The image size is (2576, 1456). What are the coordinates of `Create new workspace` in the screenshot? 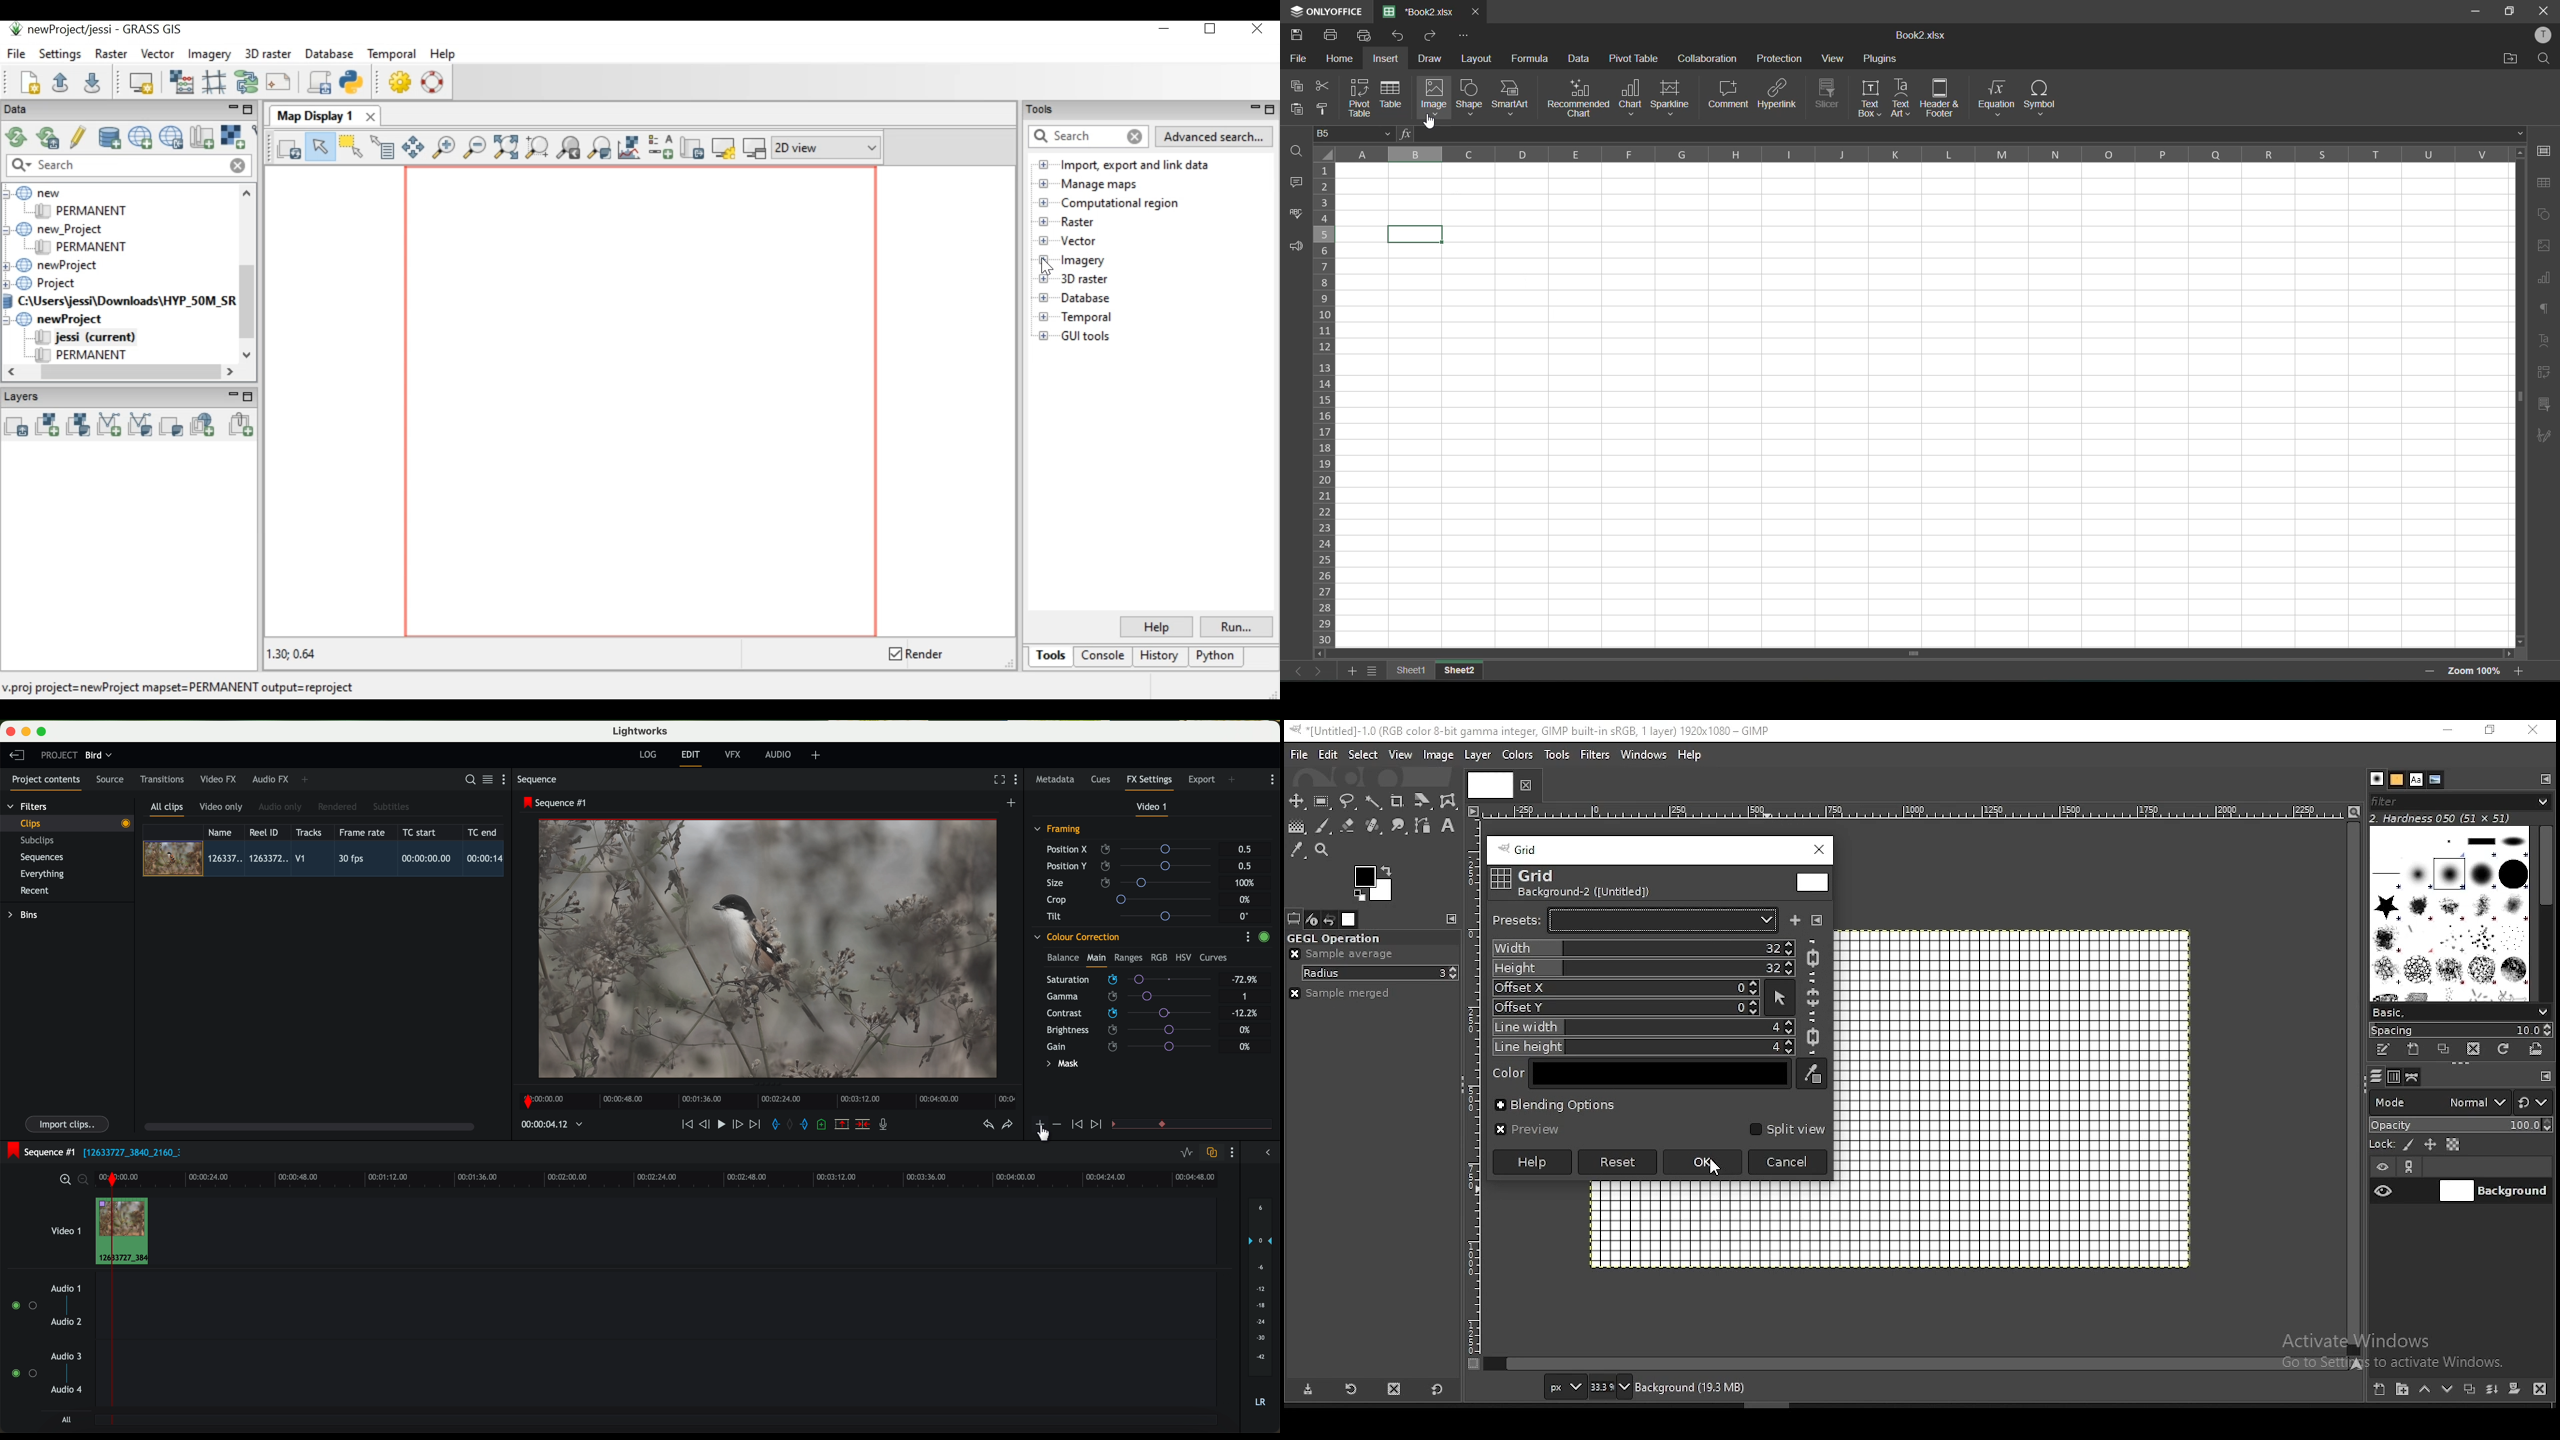 It's located at (29, 81).